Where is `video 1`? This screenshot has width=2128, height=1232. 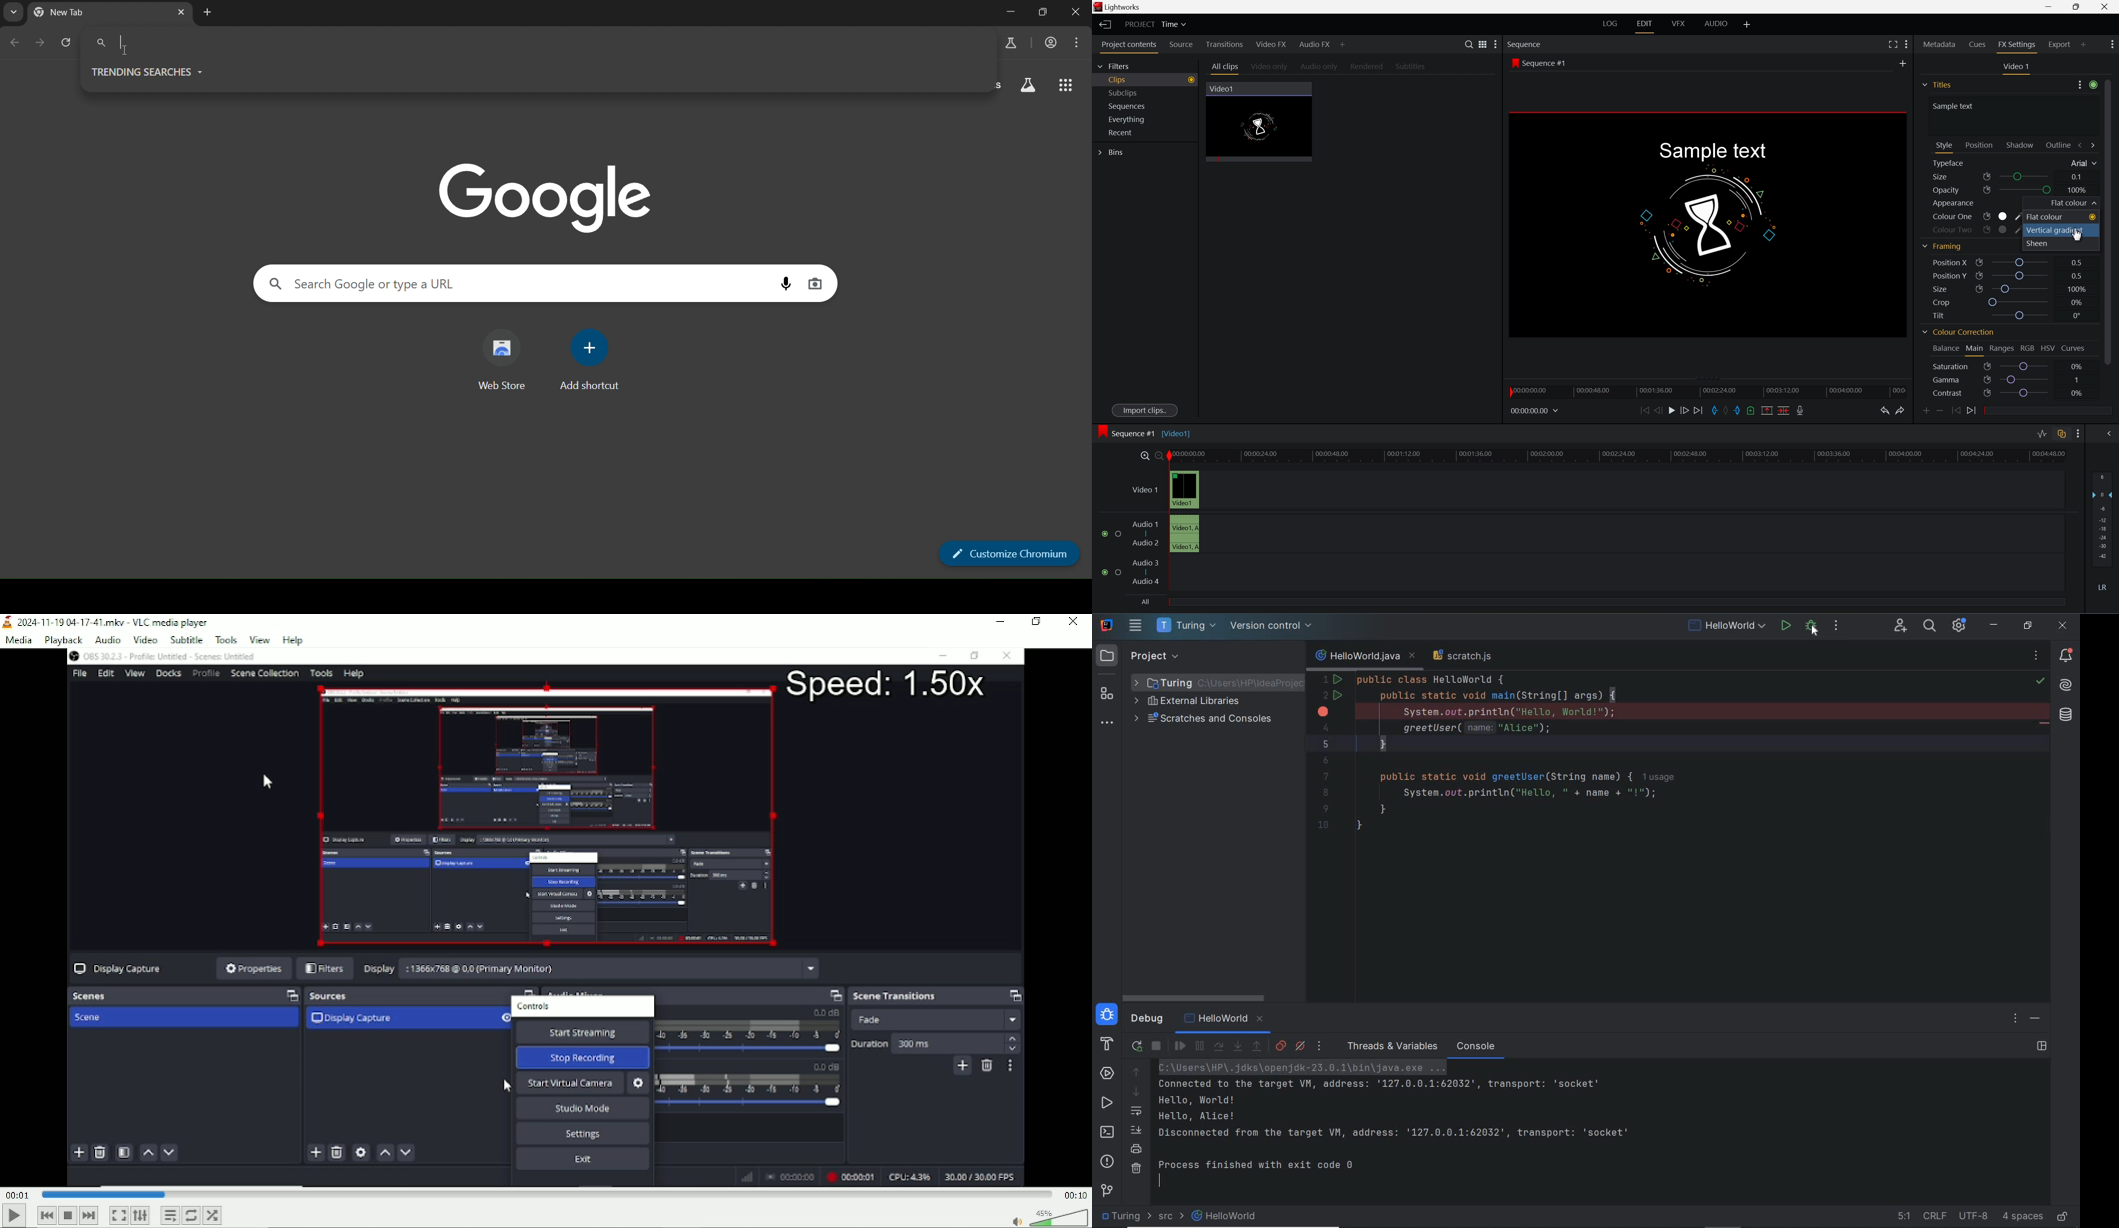 video 1 is located at coordinates (2018, 66).